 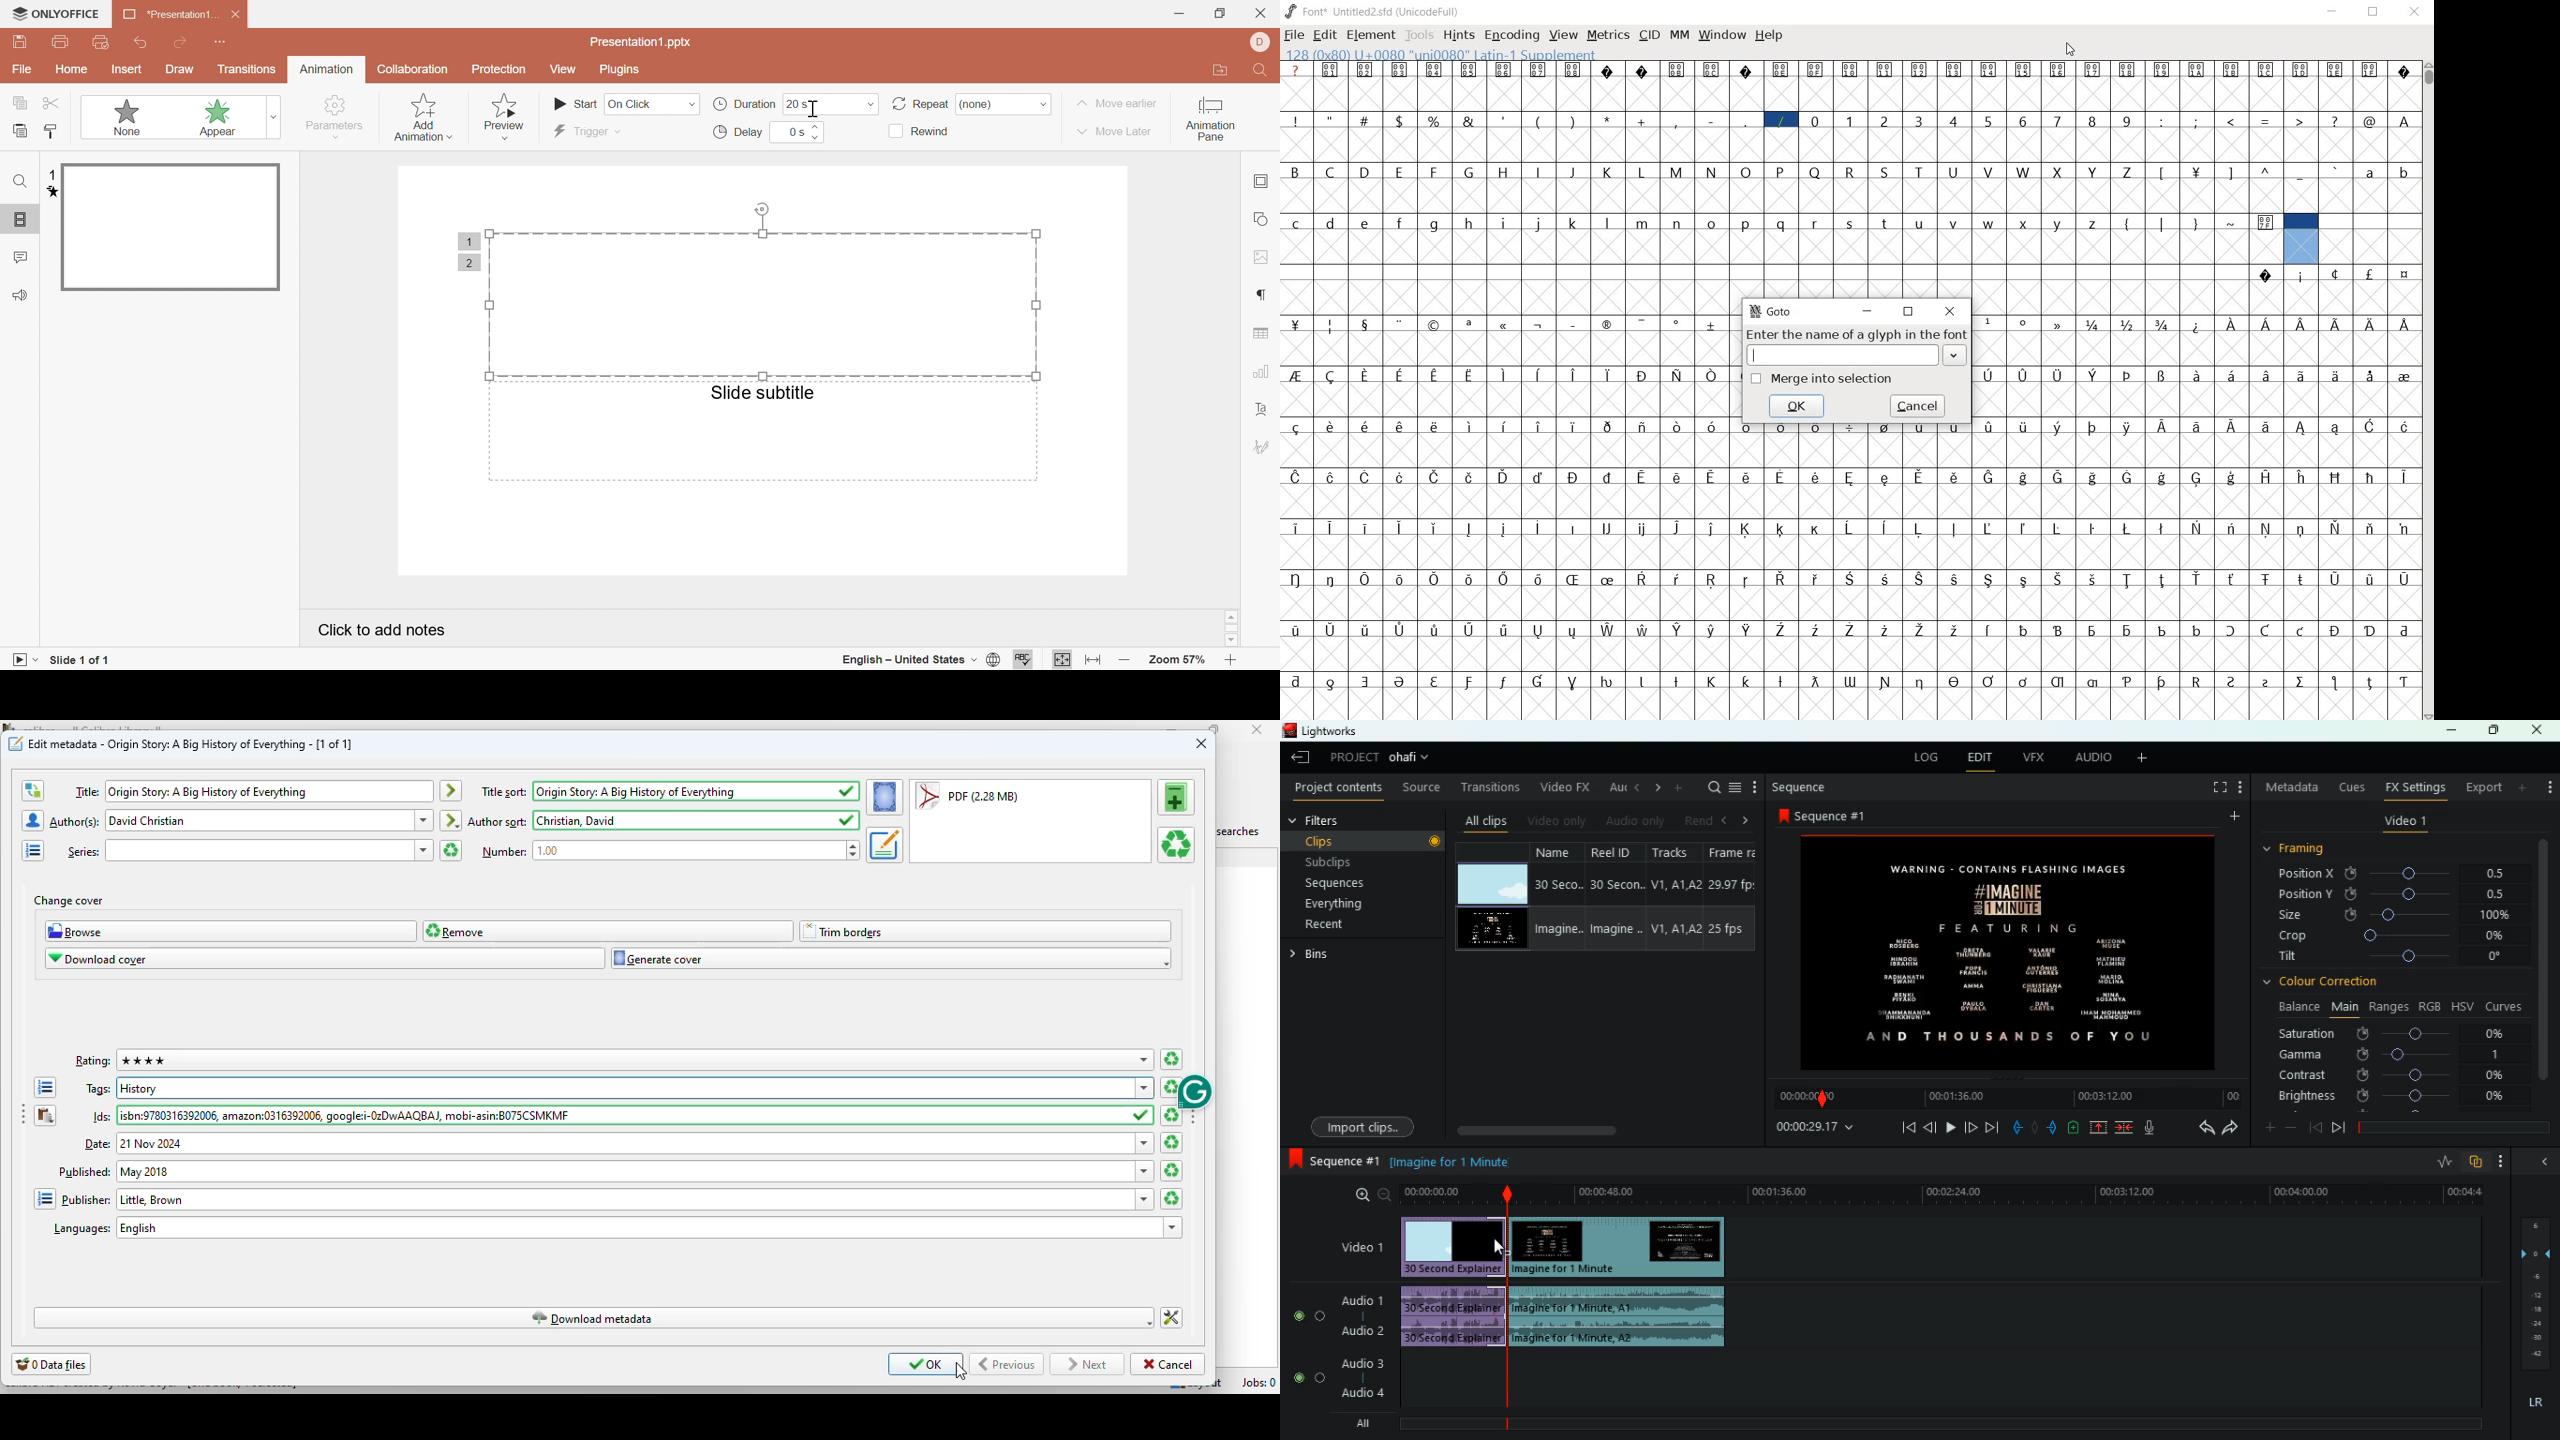 I want to click on set the metadate for the book from the current format, so click(x=884, y=845).